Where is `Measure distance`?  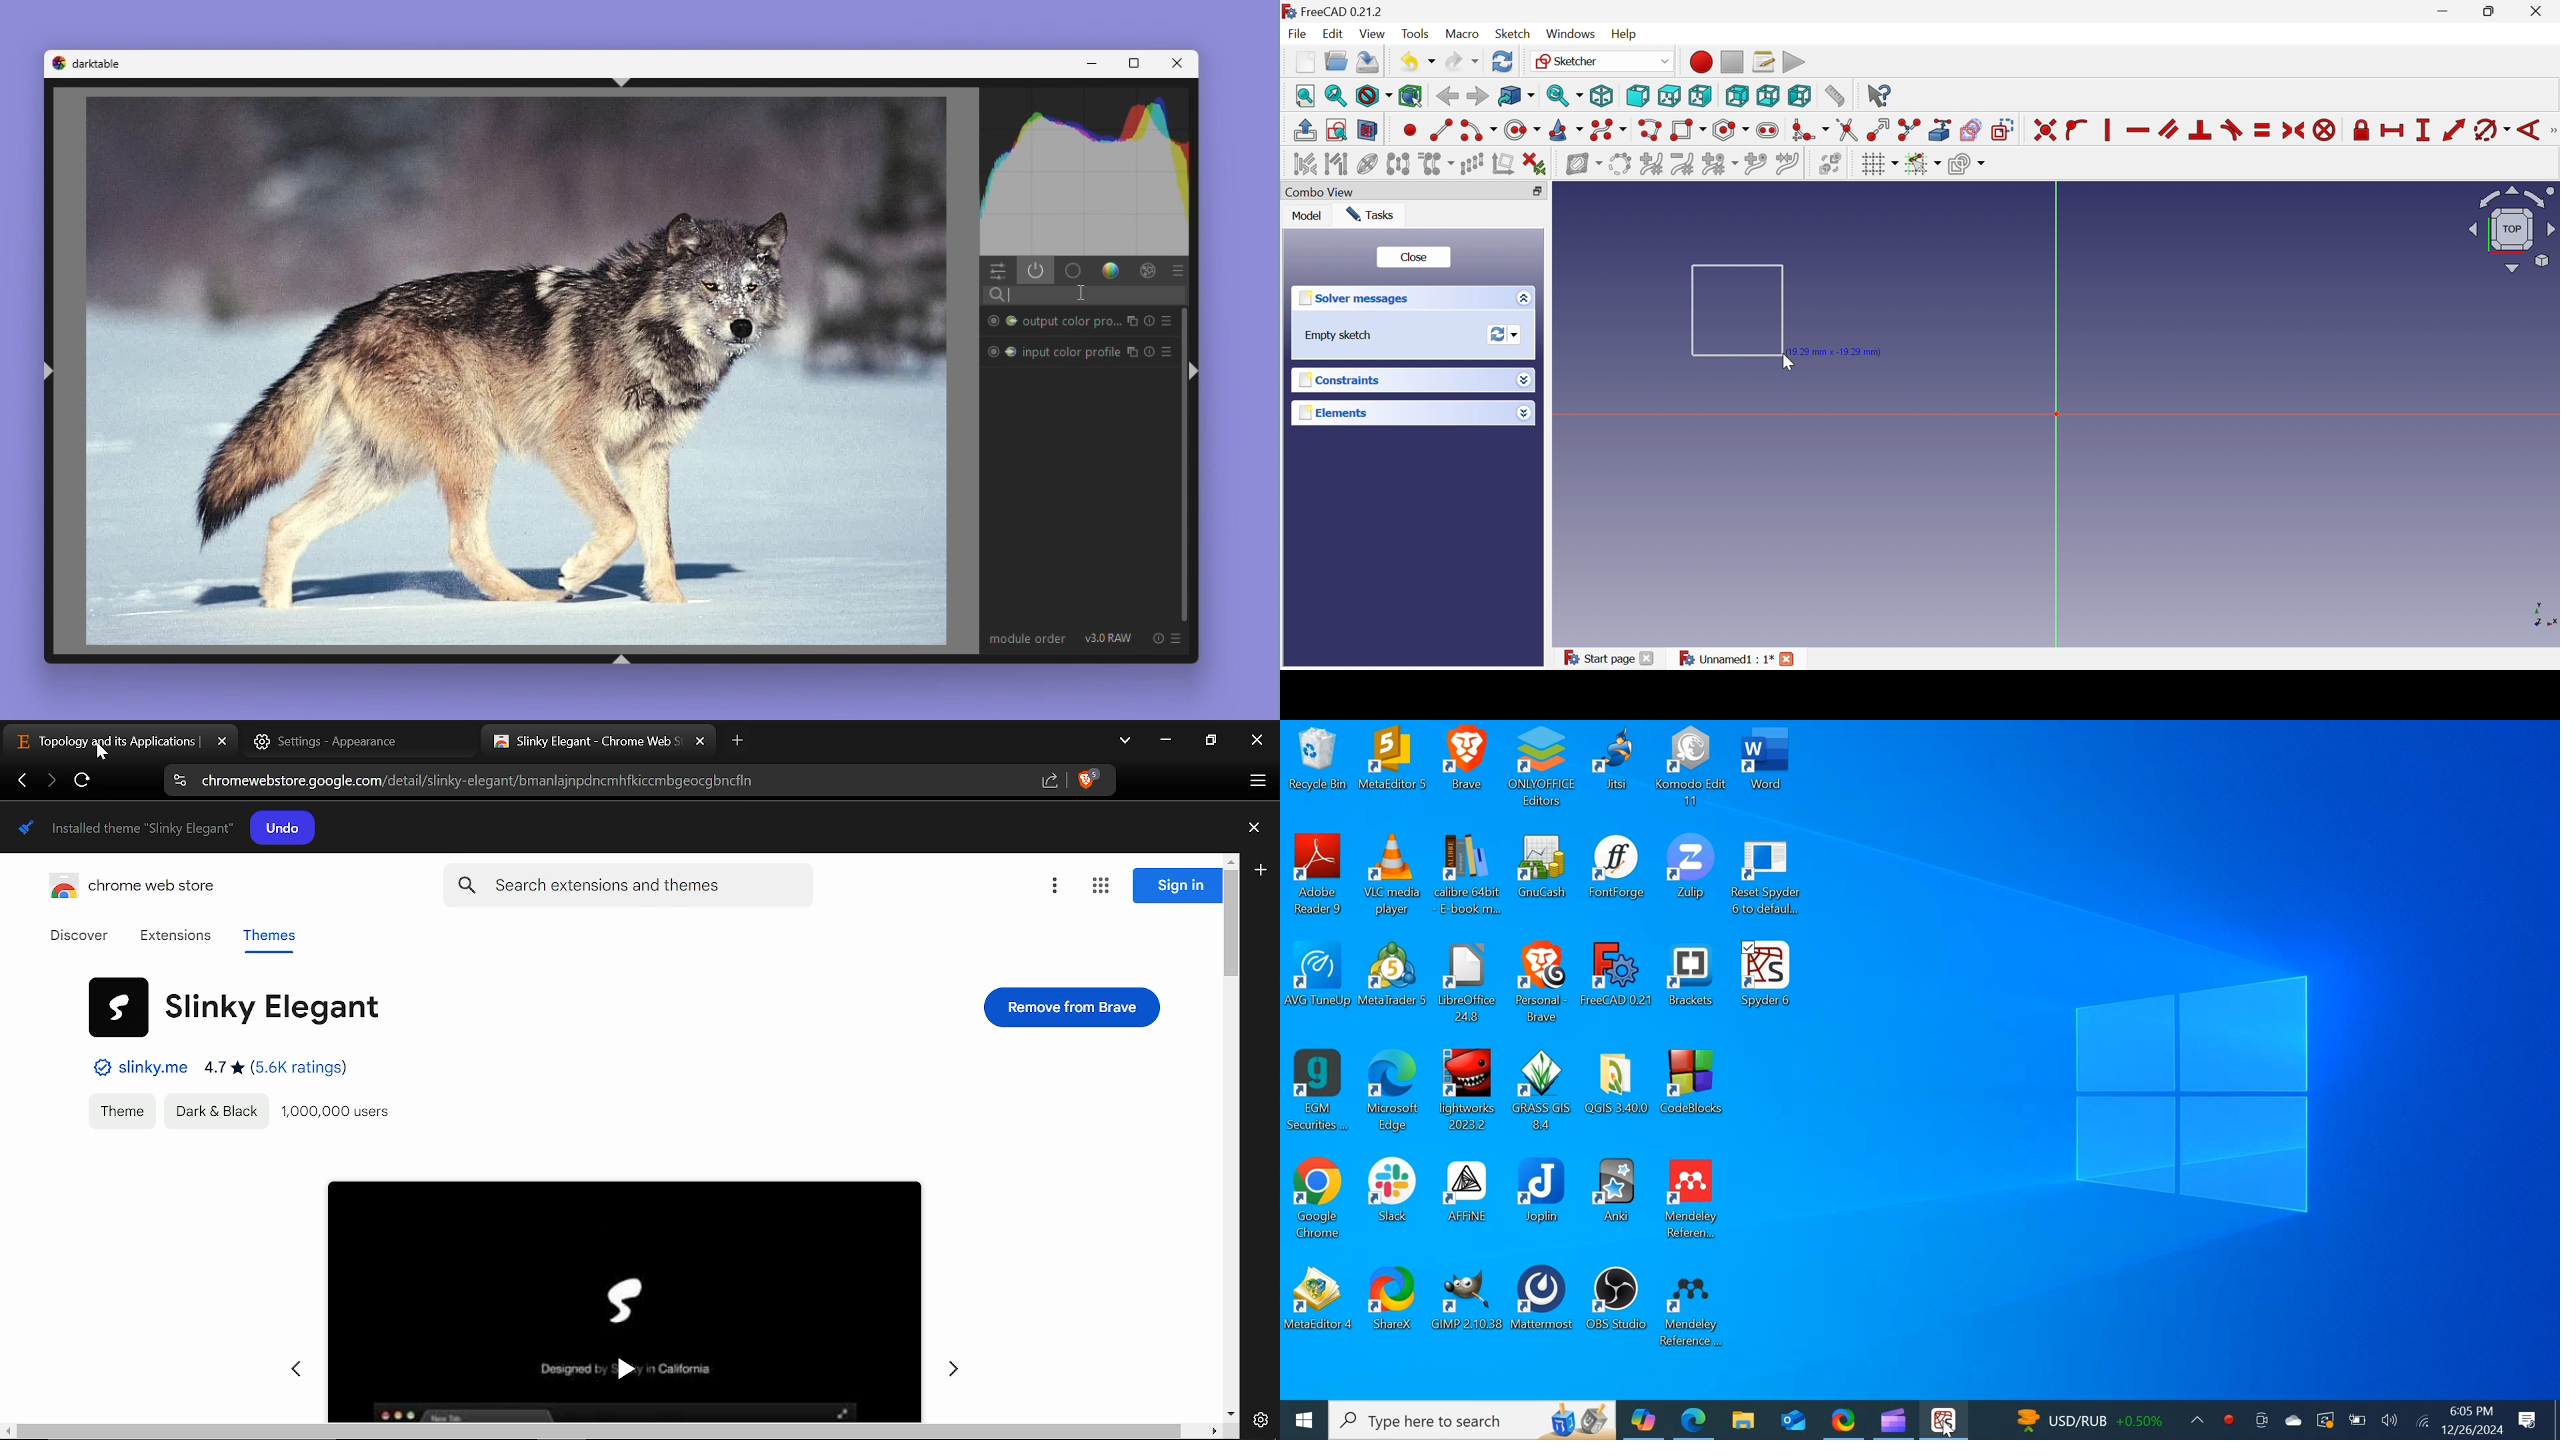 Measure distance is located at coordinates (1834, 97).